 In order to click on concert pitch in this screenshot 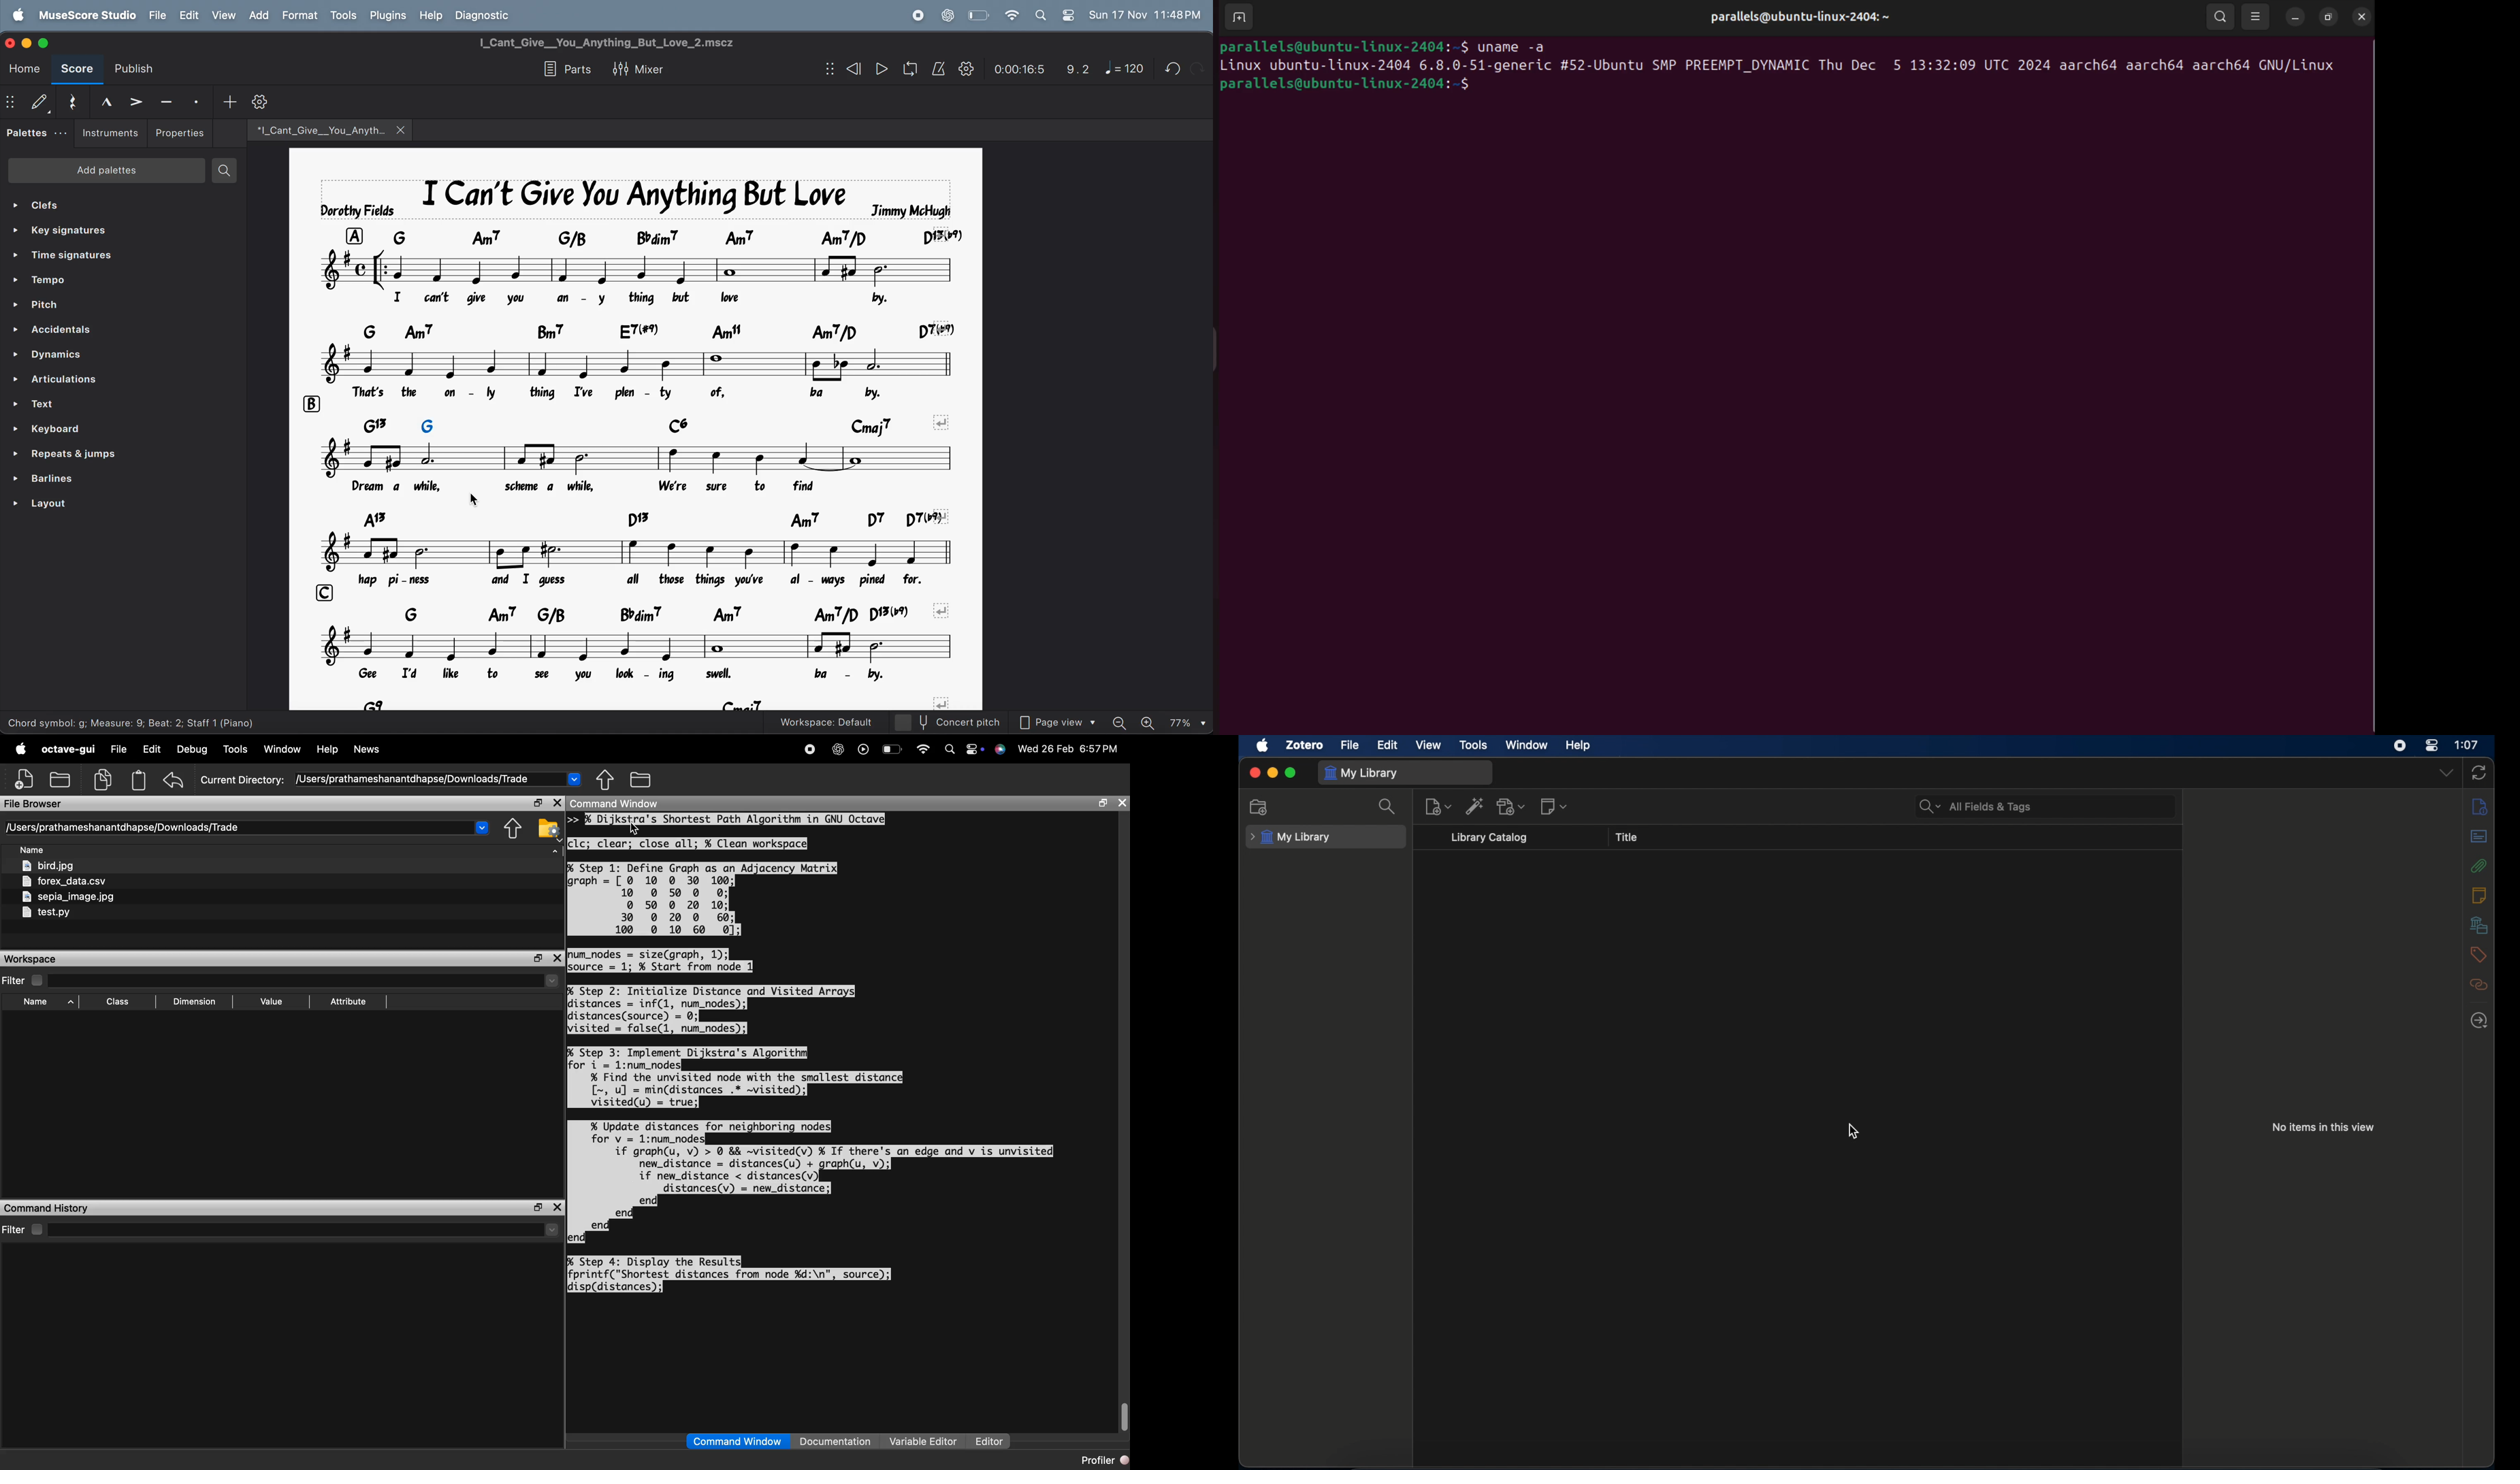, I will do `click(945, 723)`.